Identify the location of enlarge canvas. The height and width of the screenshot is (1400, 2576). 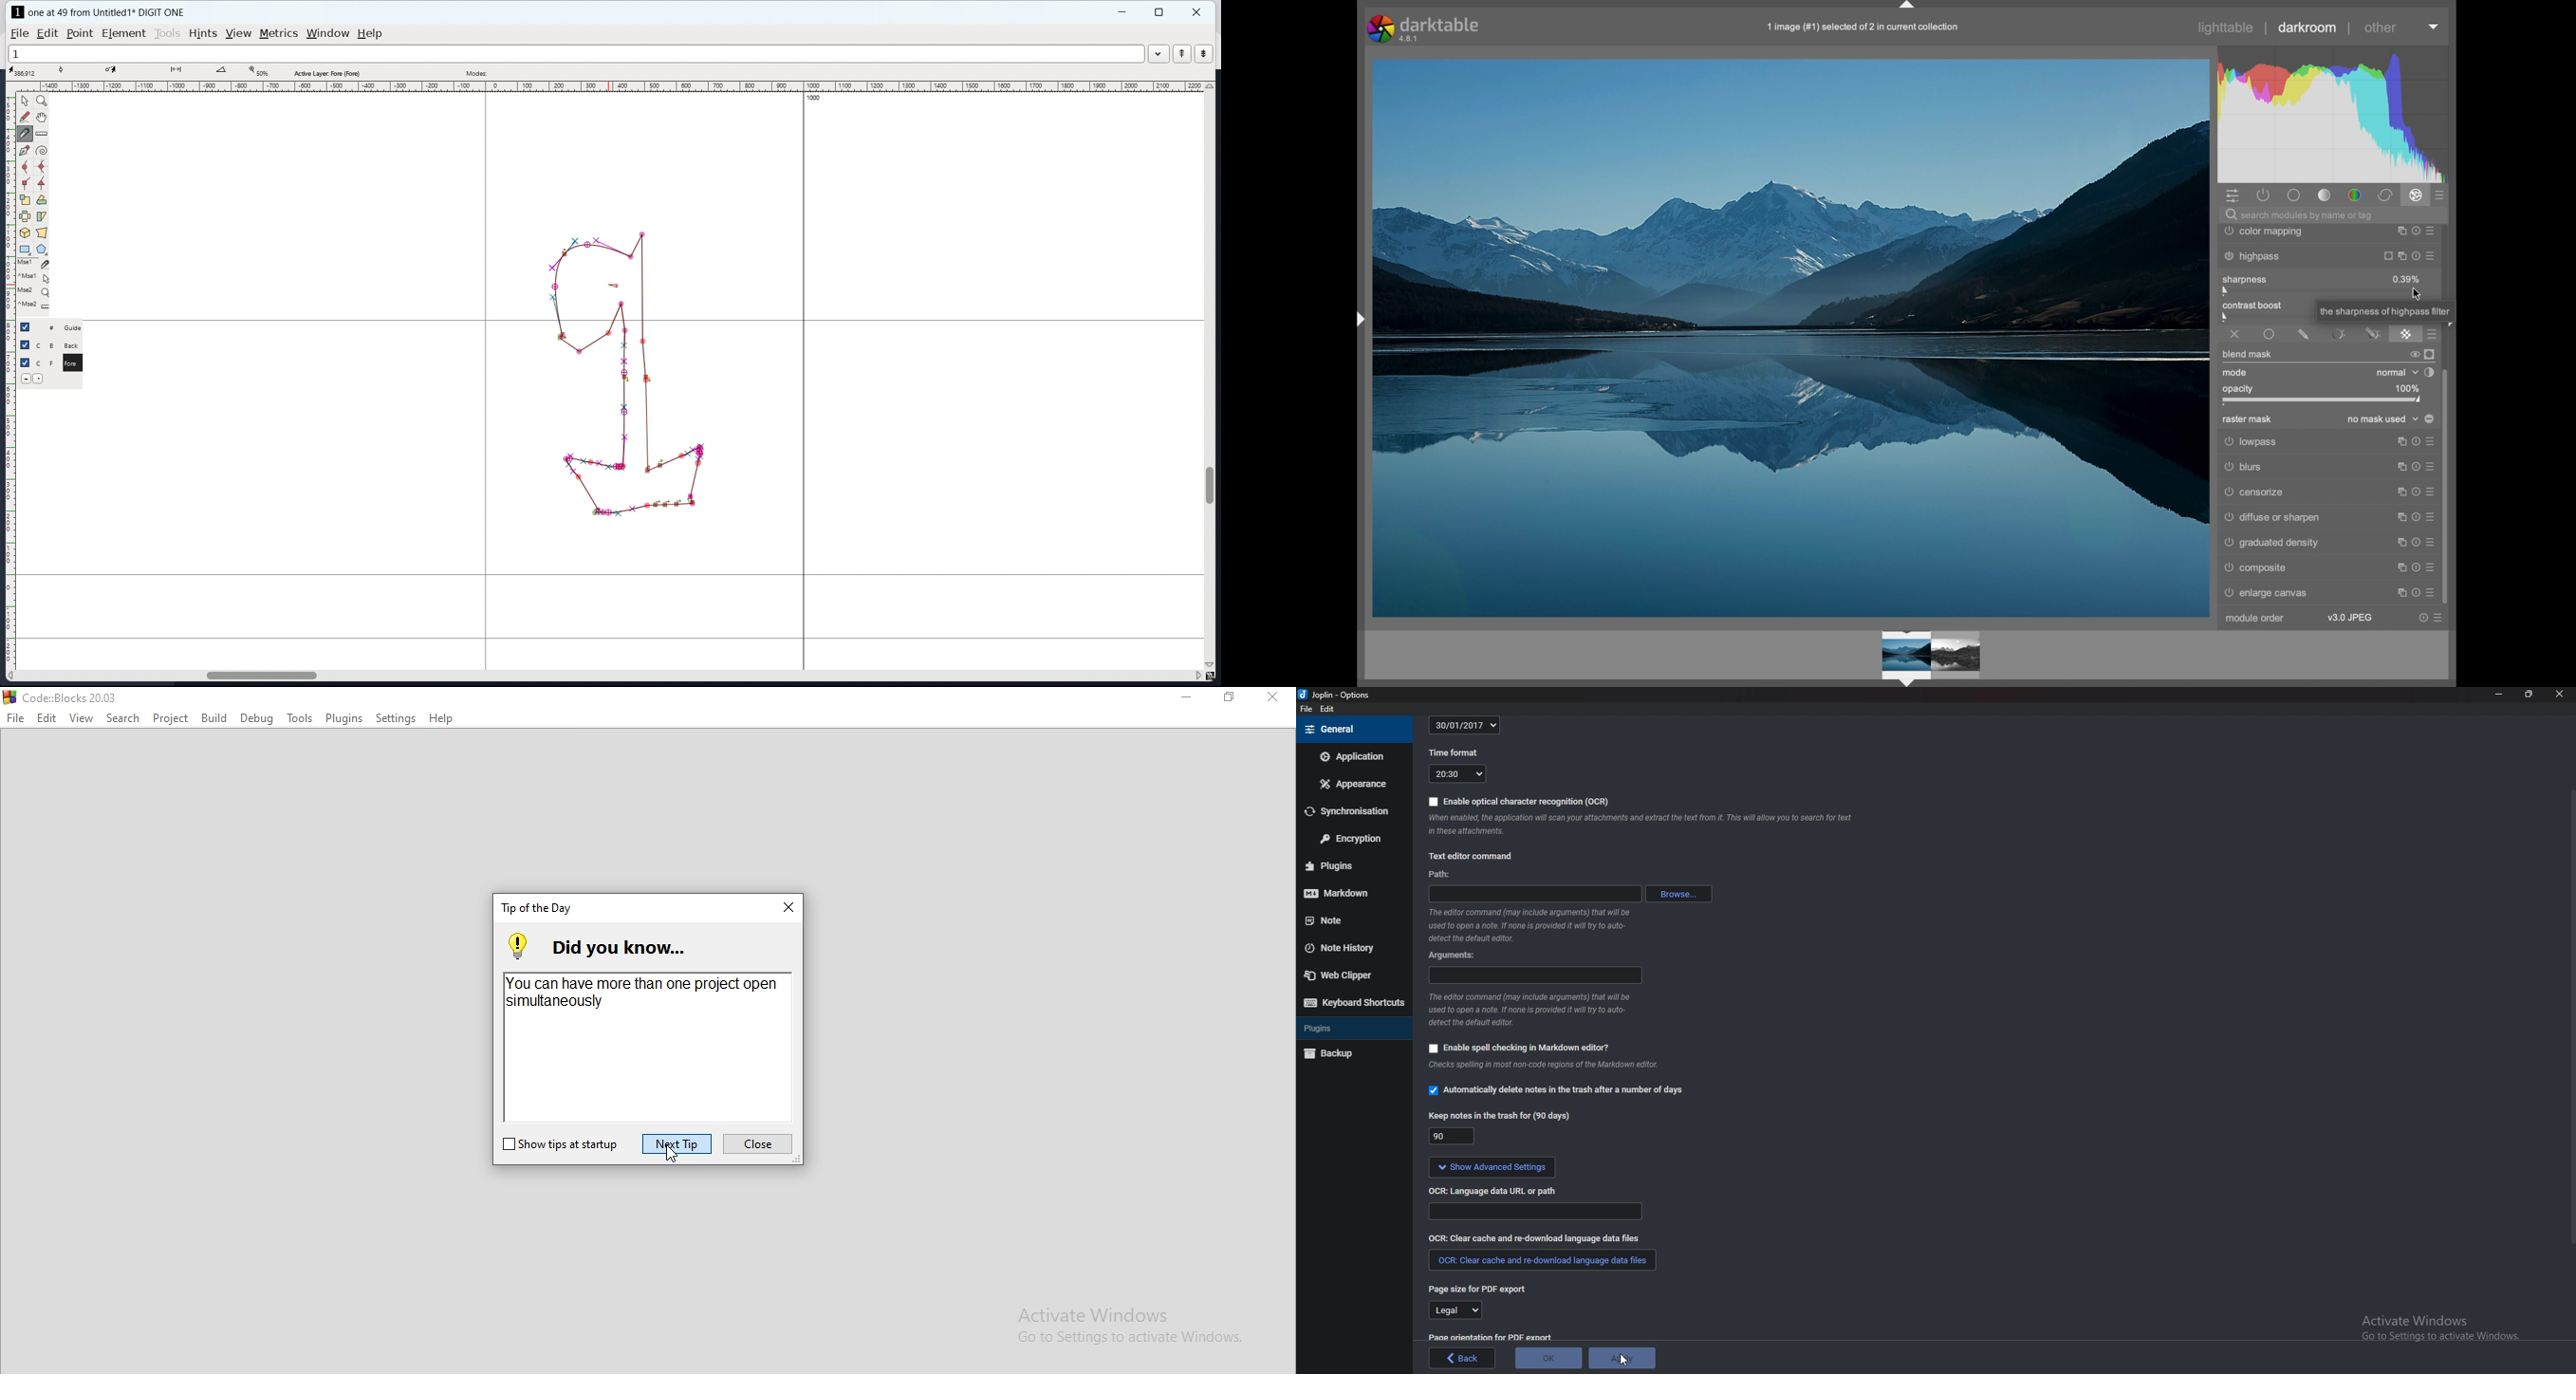
(2268, 593).